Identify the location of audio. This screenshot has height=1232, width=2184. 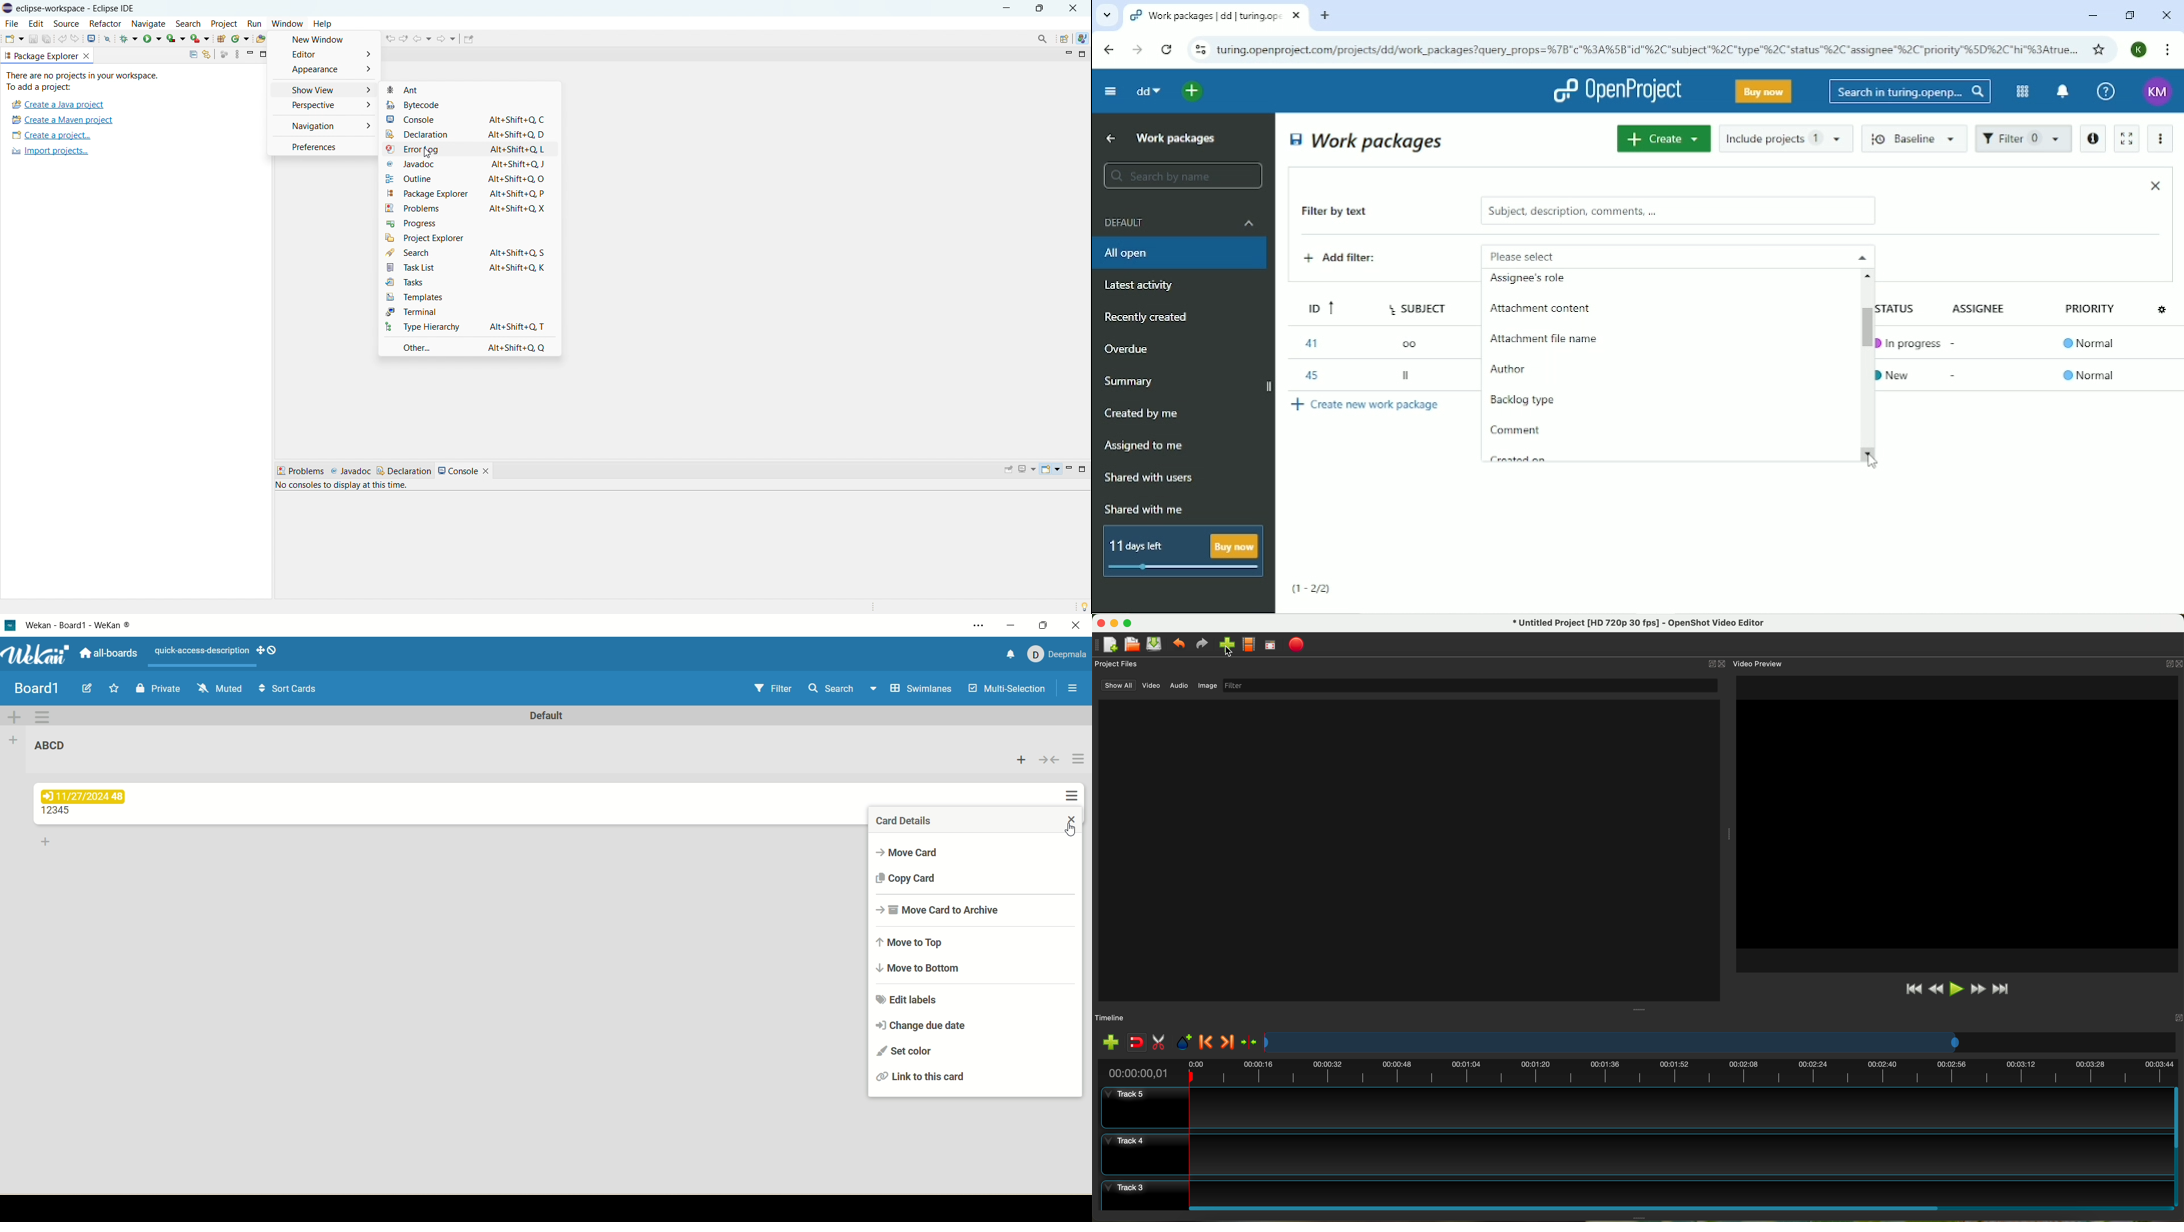
(1180, 686).